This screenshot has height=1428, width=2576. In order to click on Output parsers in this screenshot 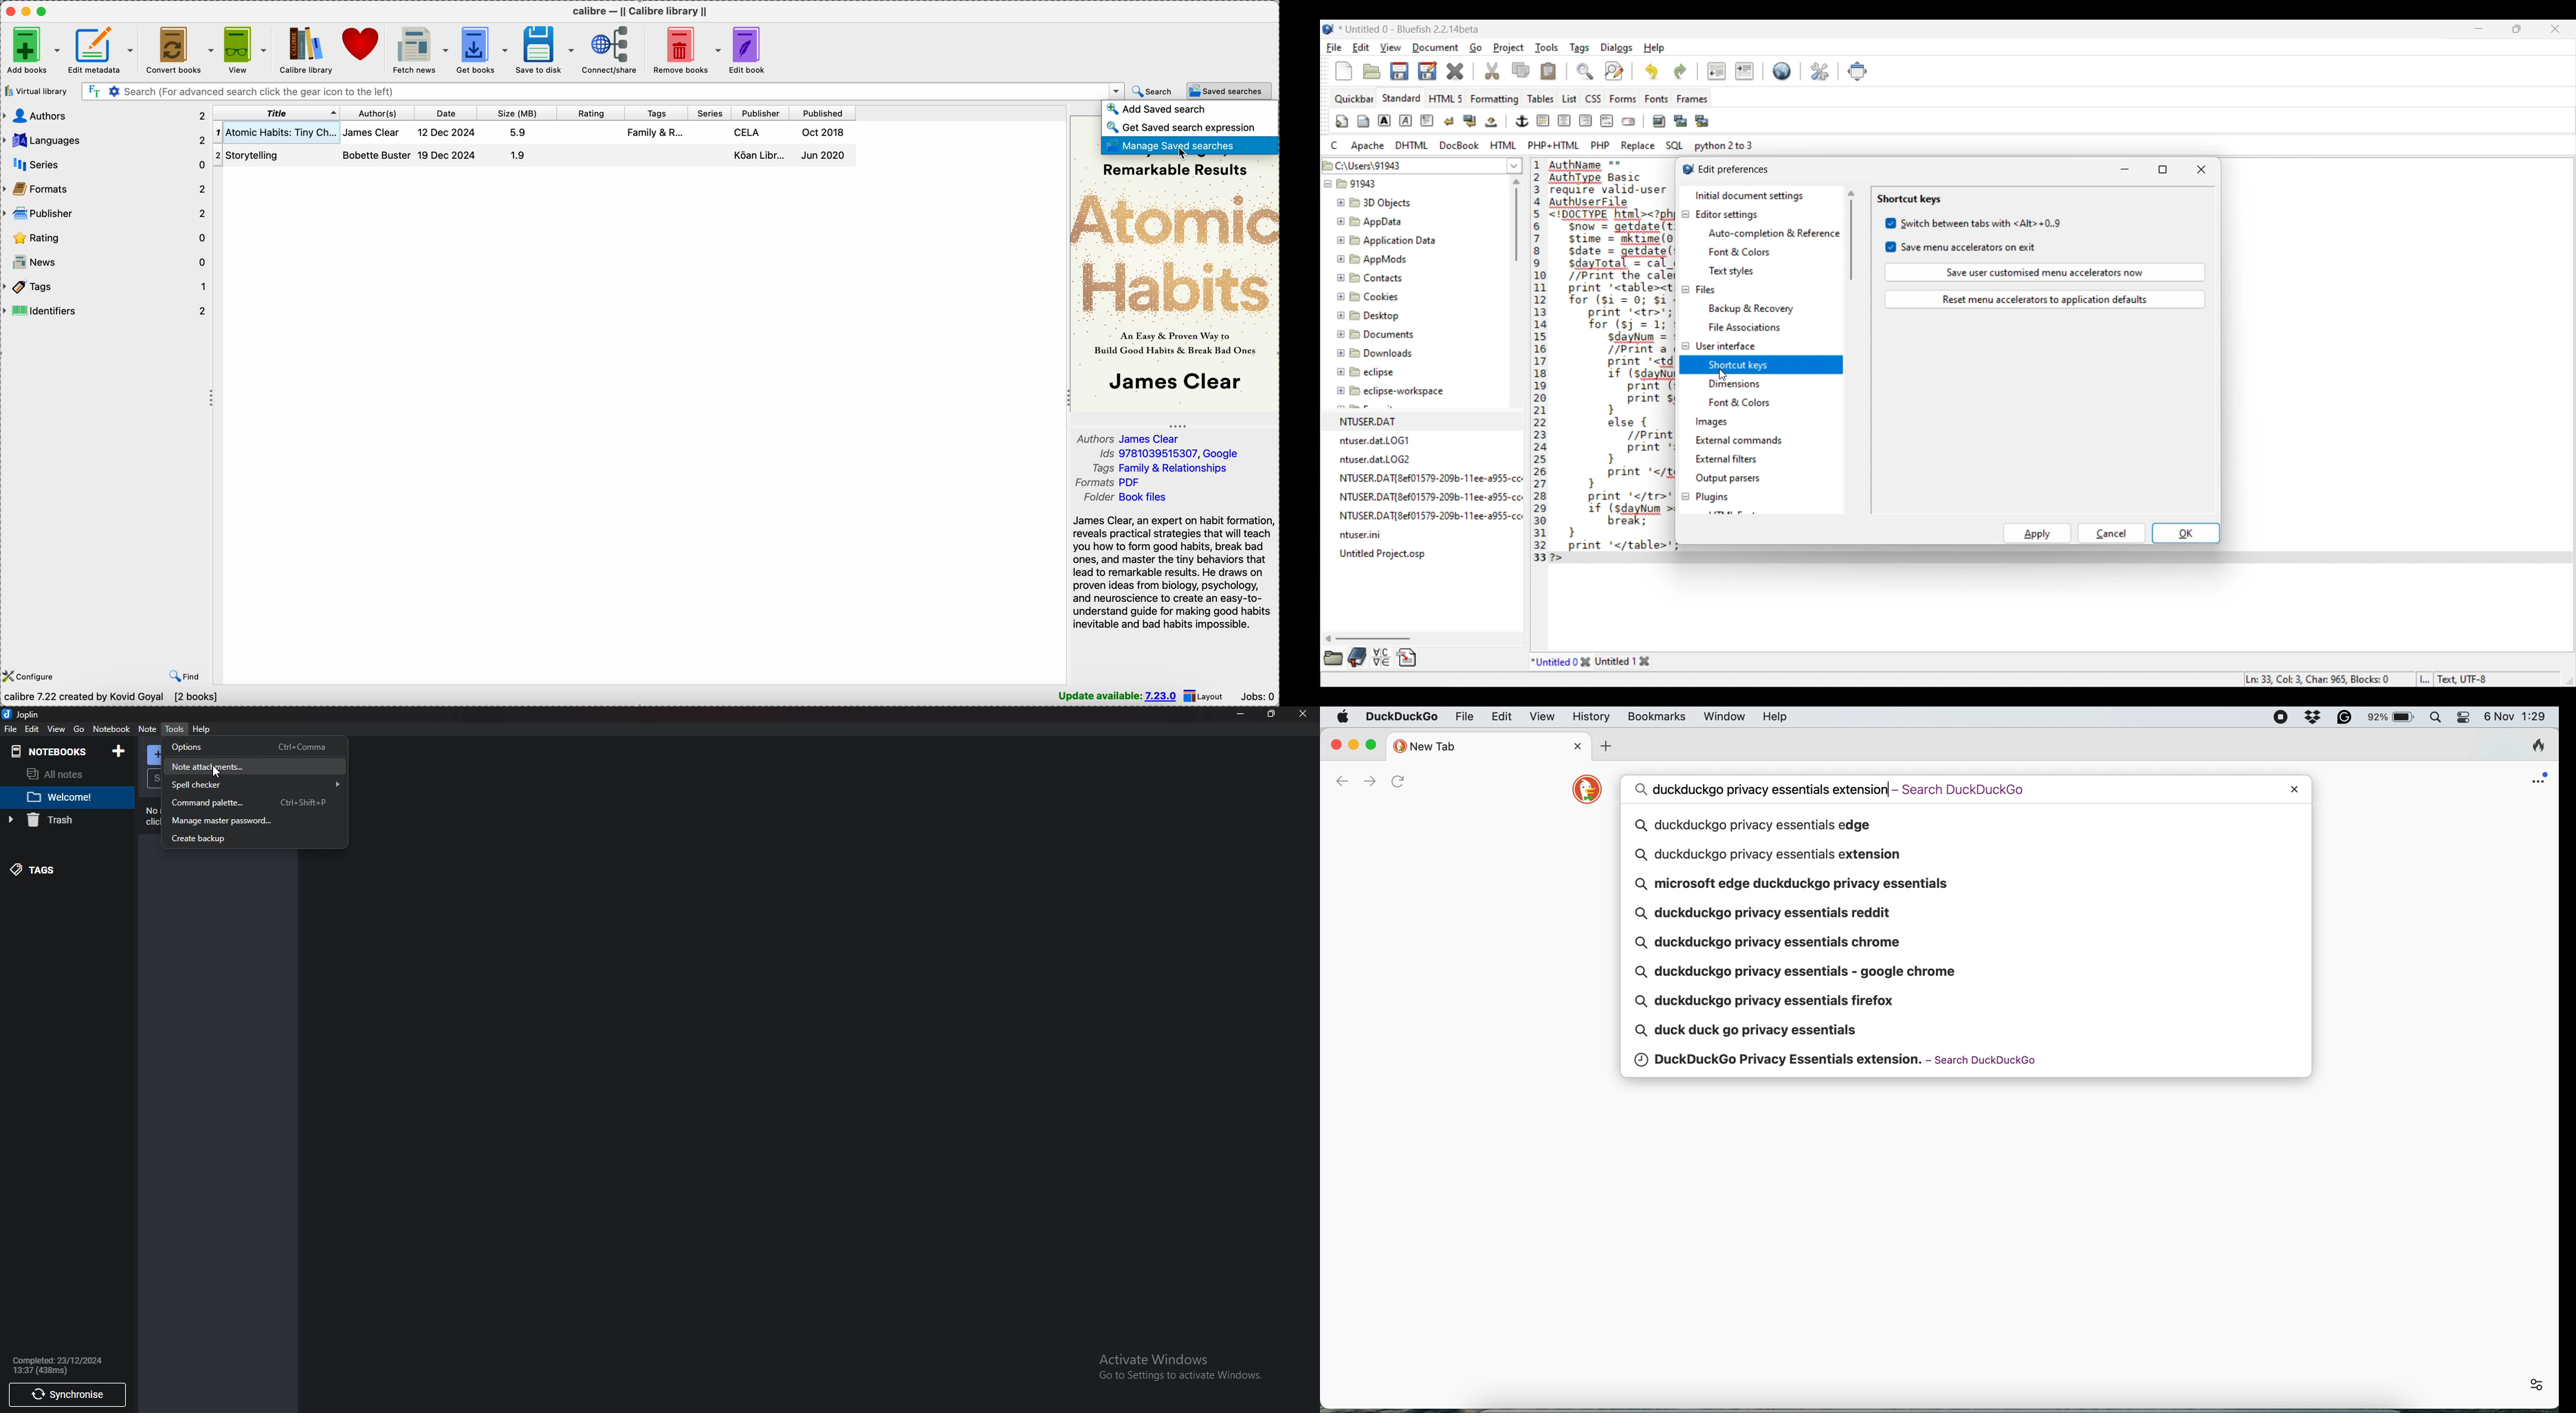, I will do `click(1728, 479)`.